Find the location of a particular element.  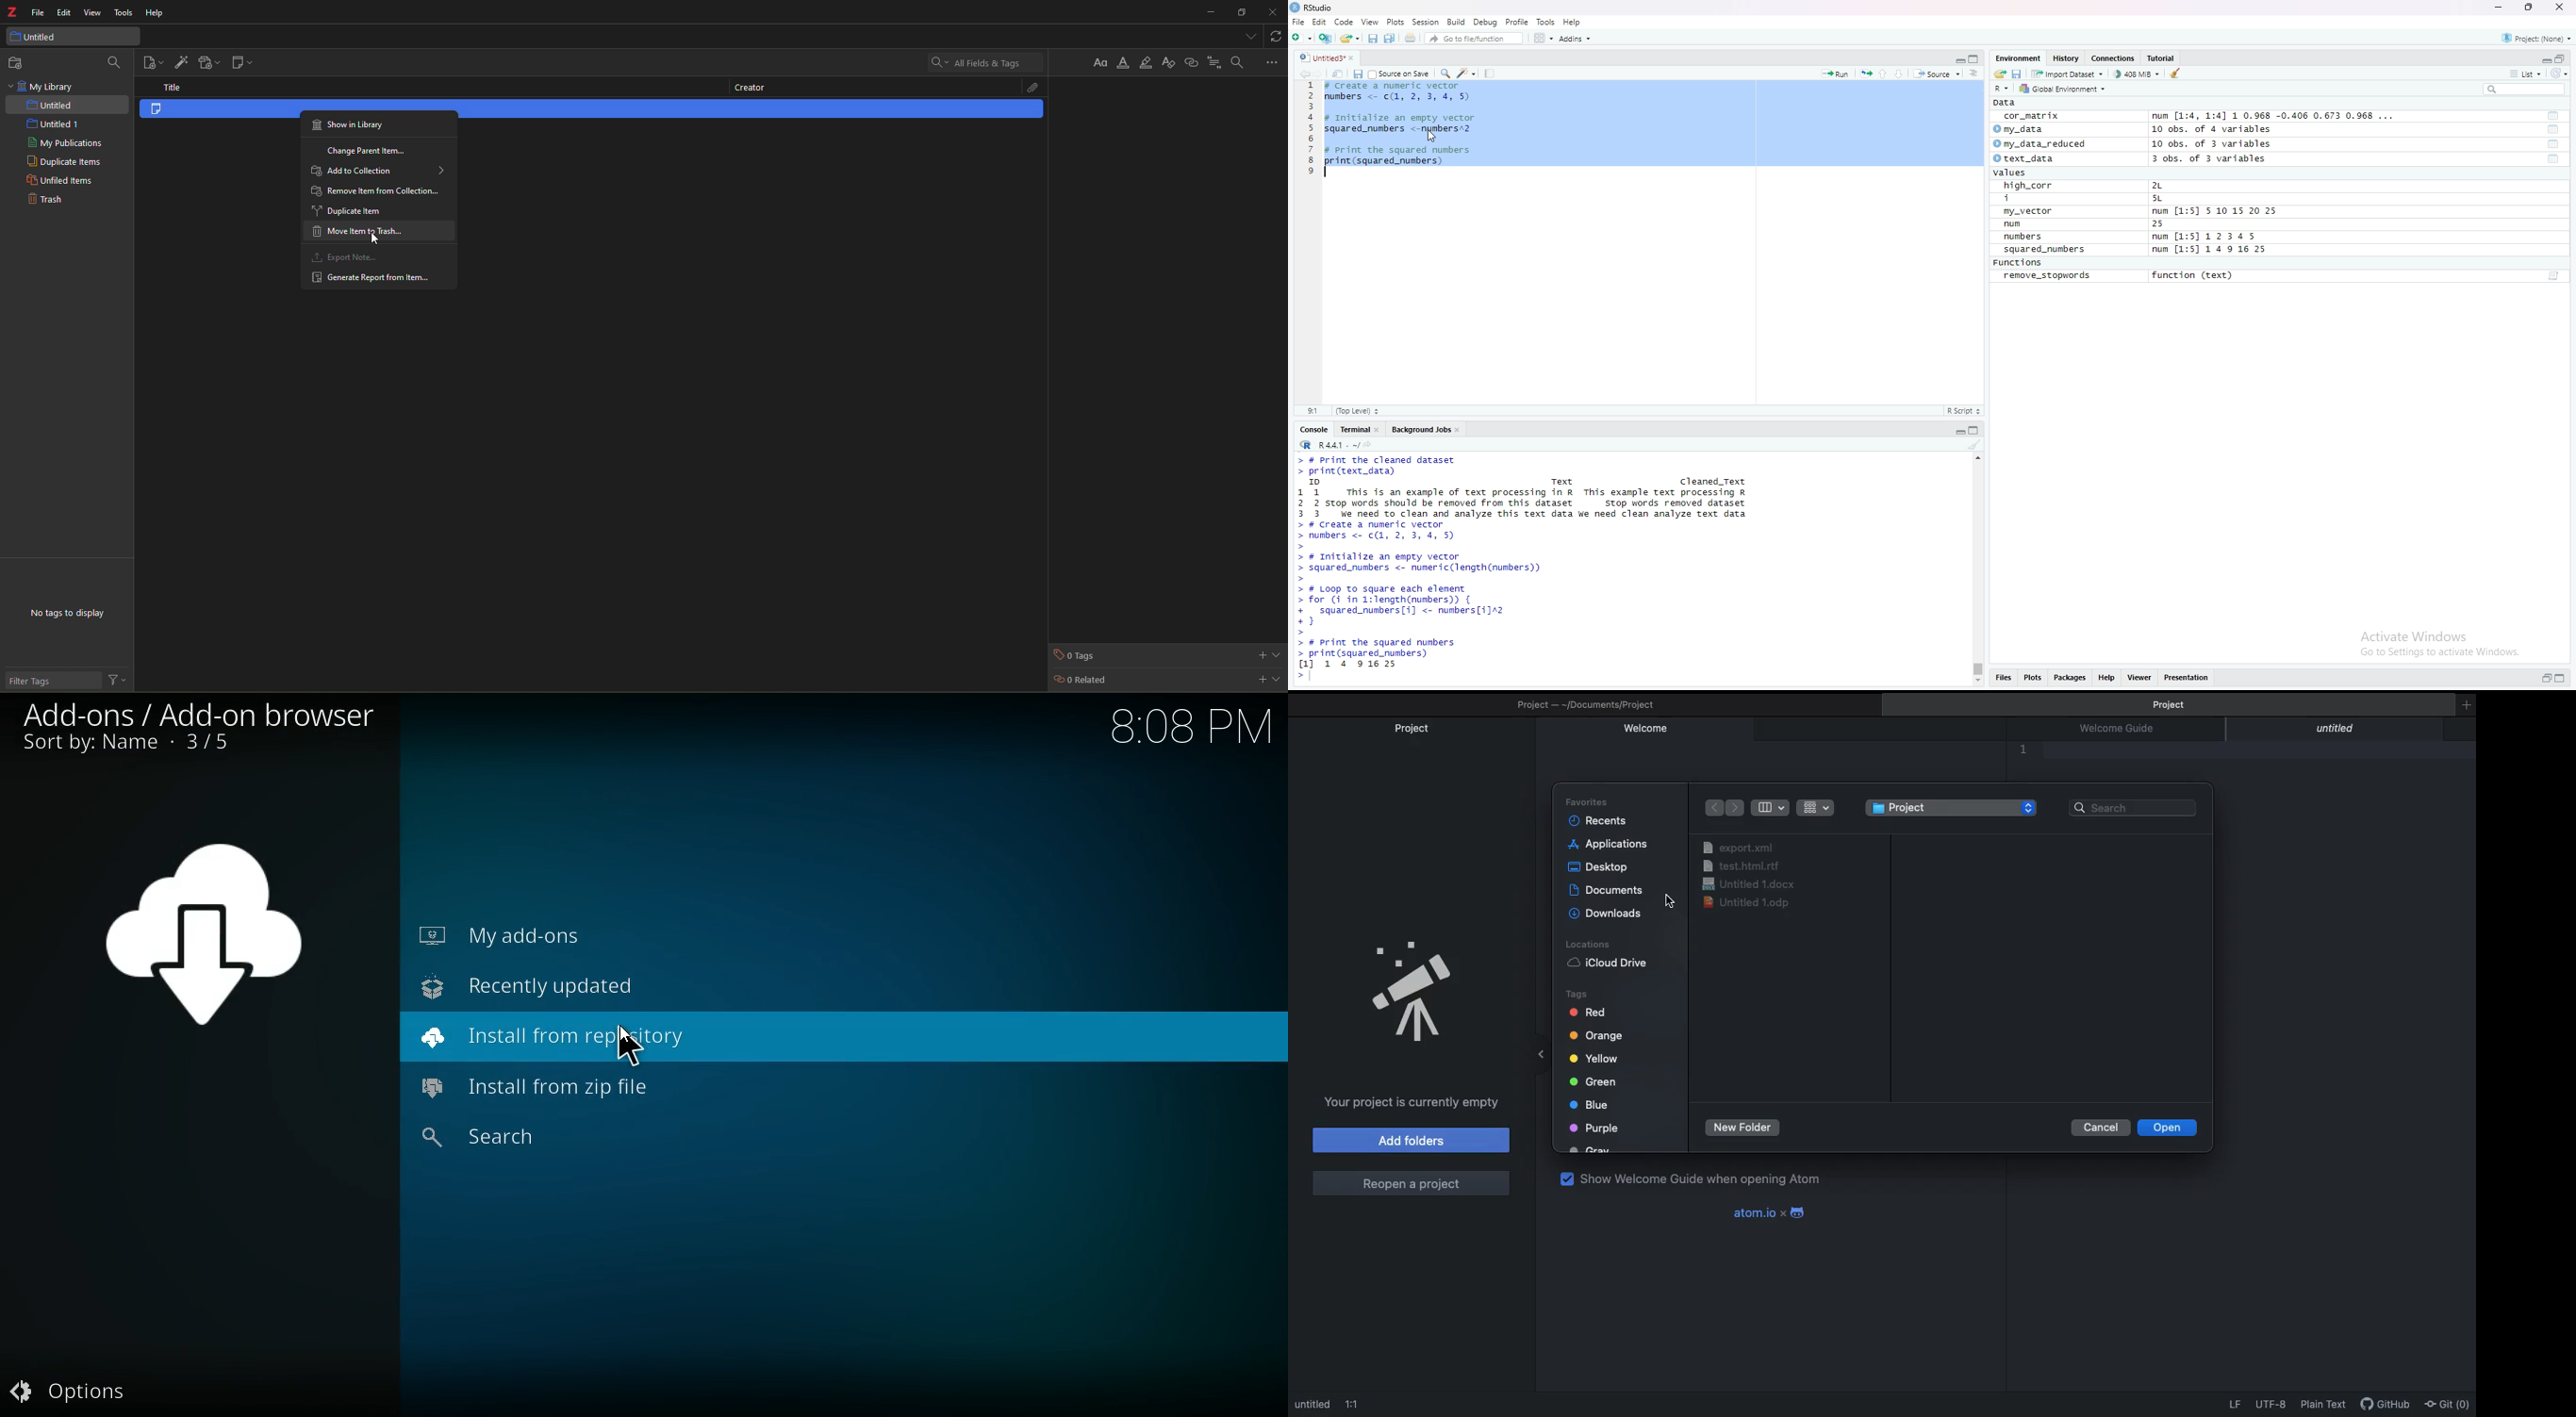

restore is located at coordinates (2546, 679).